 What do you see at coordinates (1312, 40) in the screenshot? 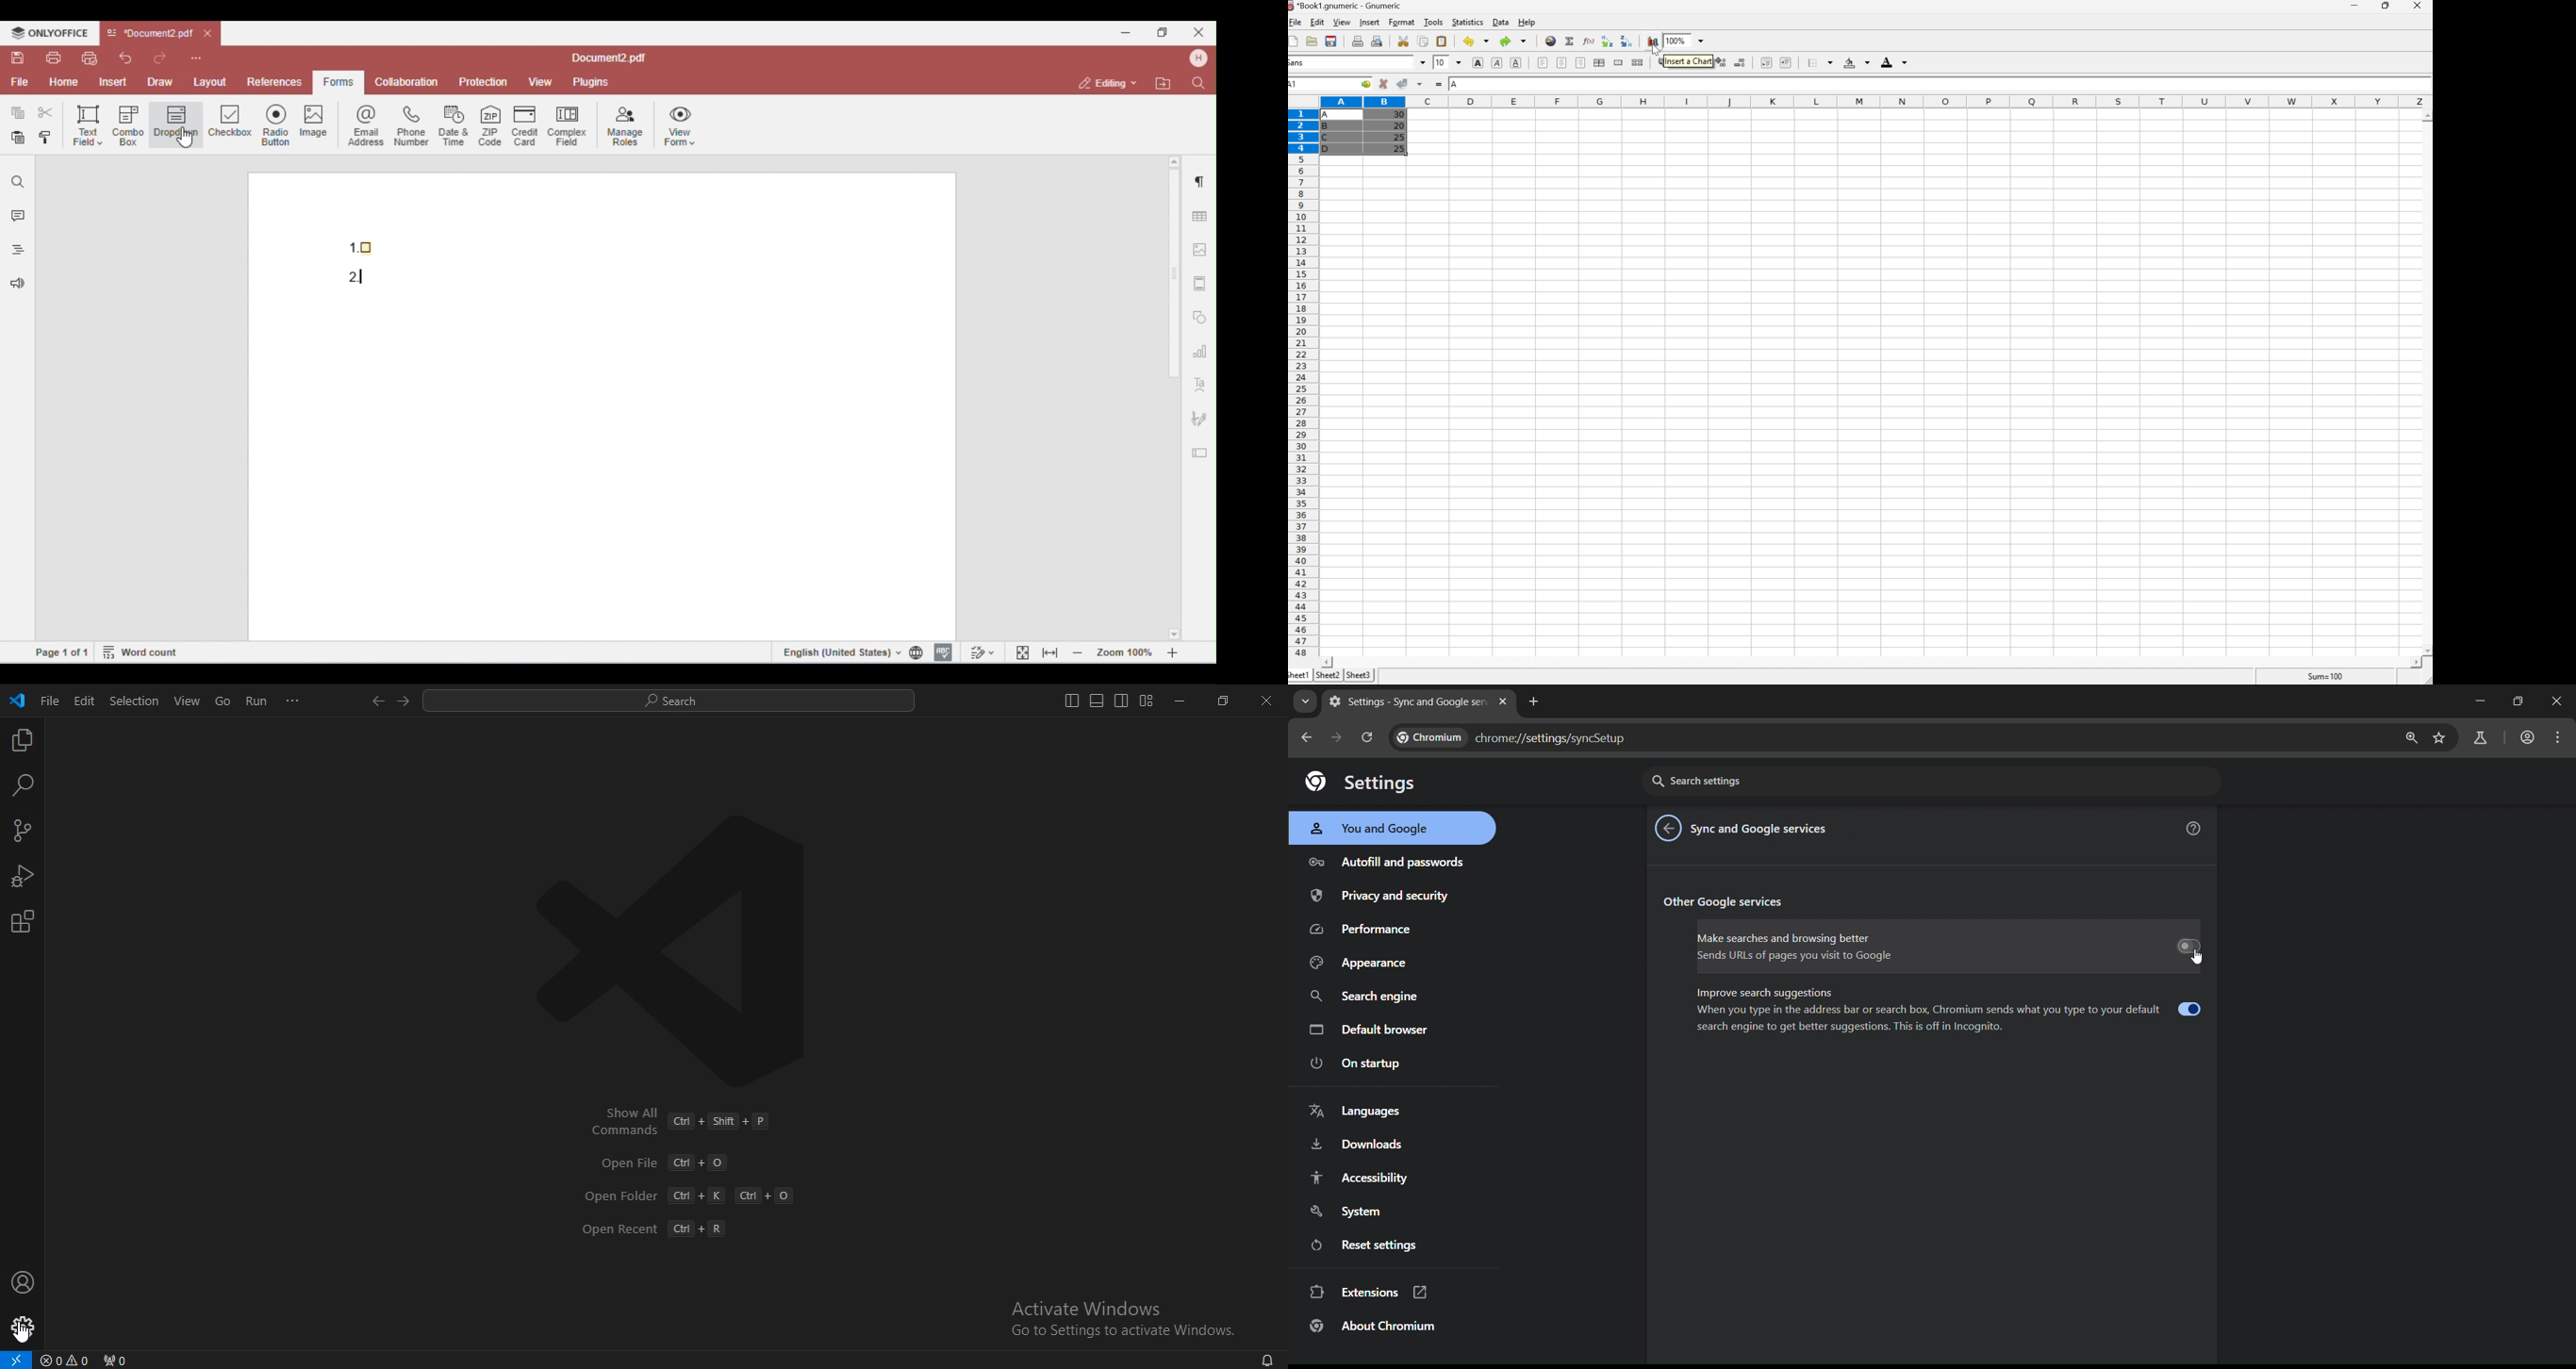
I see `Open a file` at bounding box center [1312, 40].